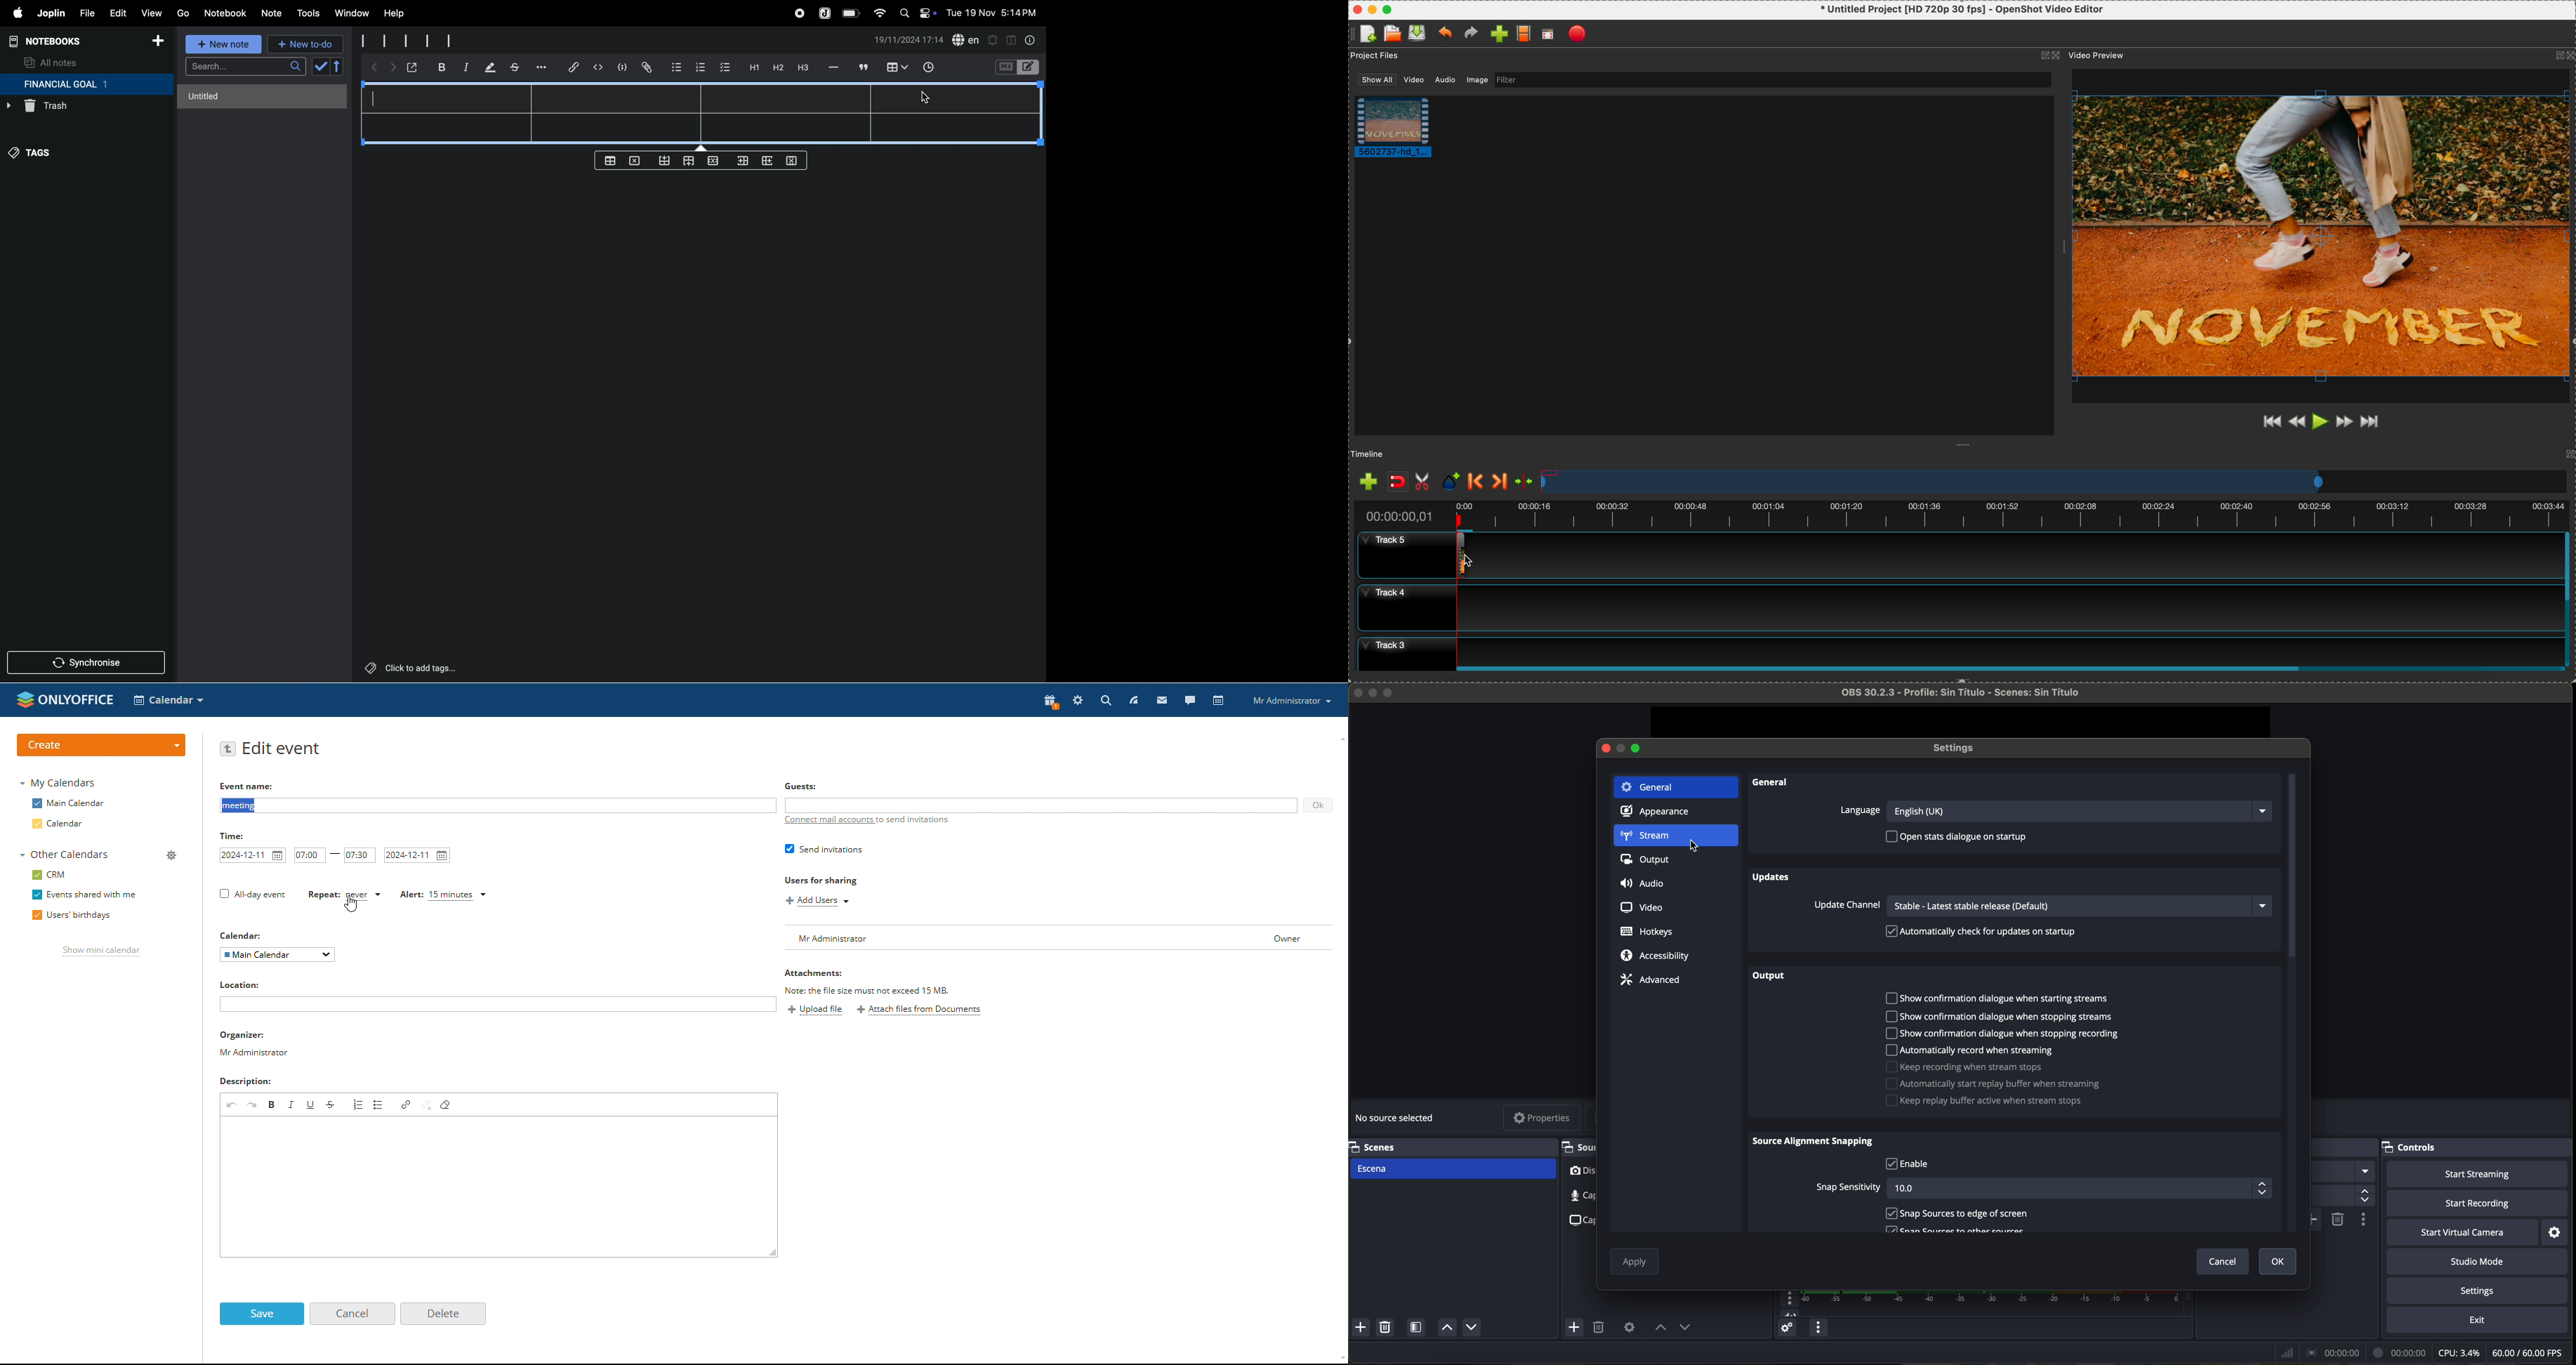 The image size is (2576, 1372). Describe the element at coordinates (1994, 1083) in the screenshot. I see `automatically start replay buffer when streaming` at that location.